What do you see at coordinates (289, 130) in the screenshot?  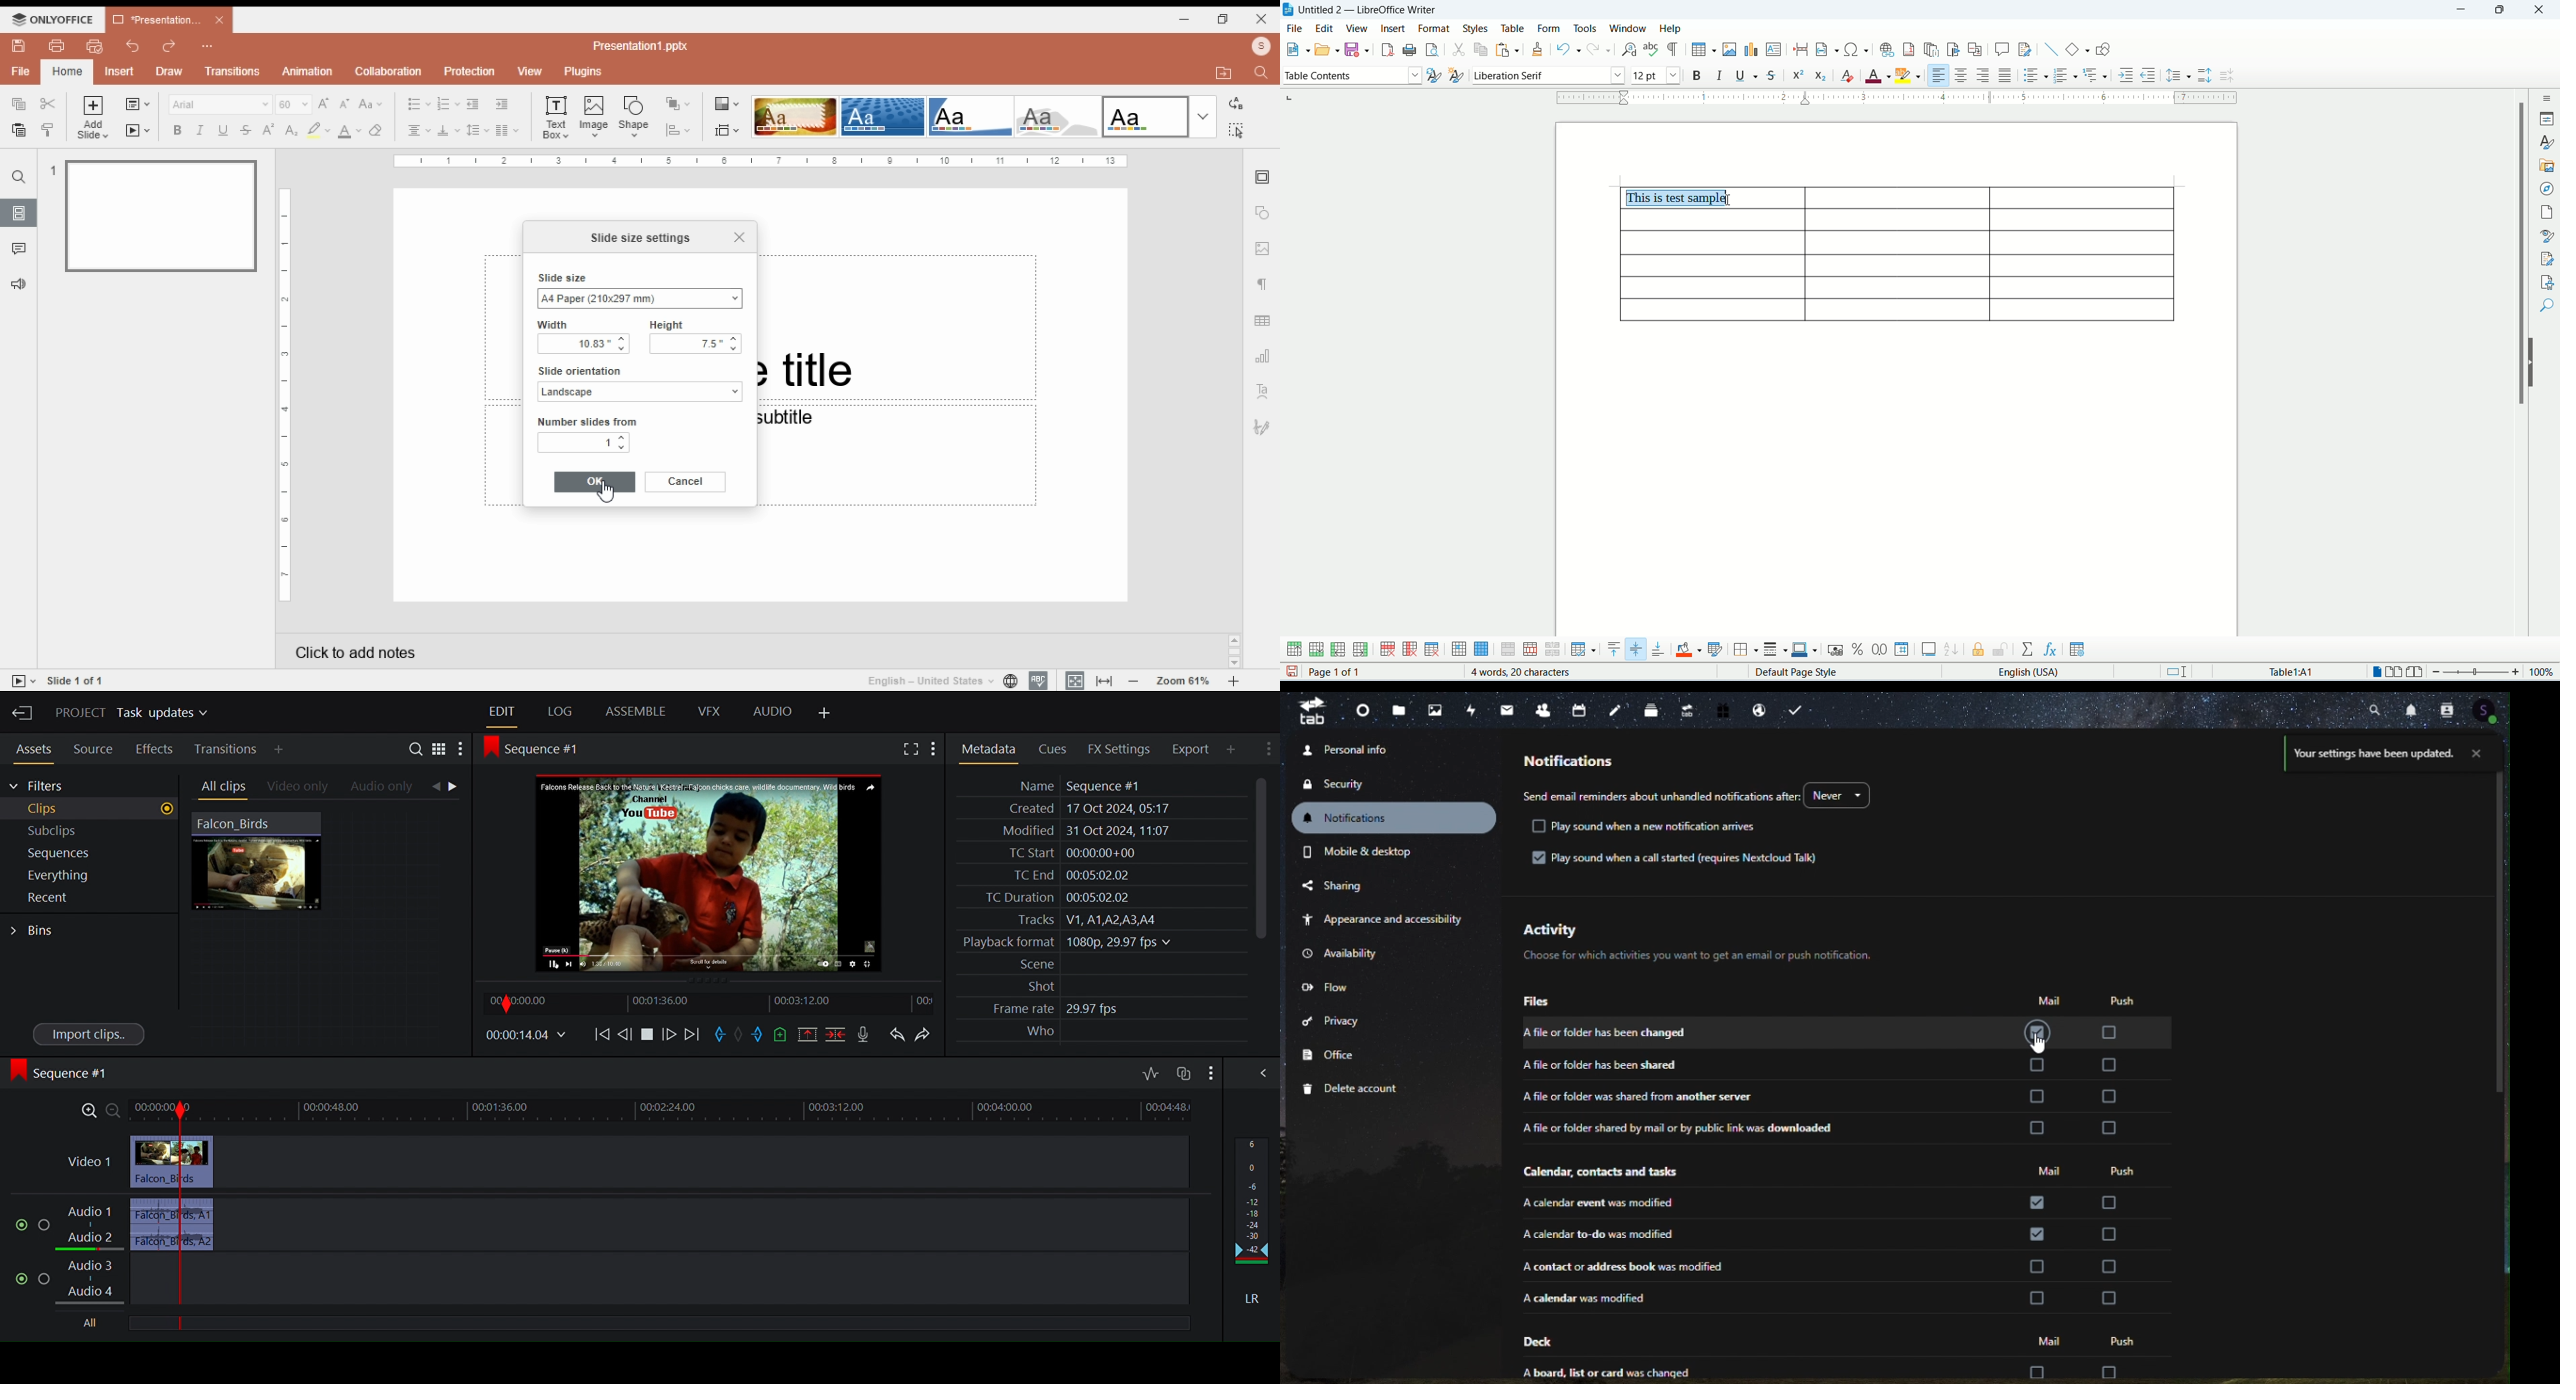 I see `subscript` at bounding box center [289, 130].